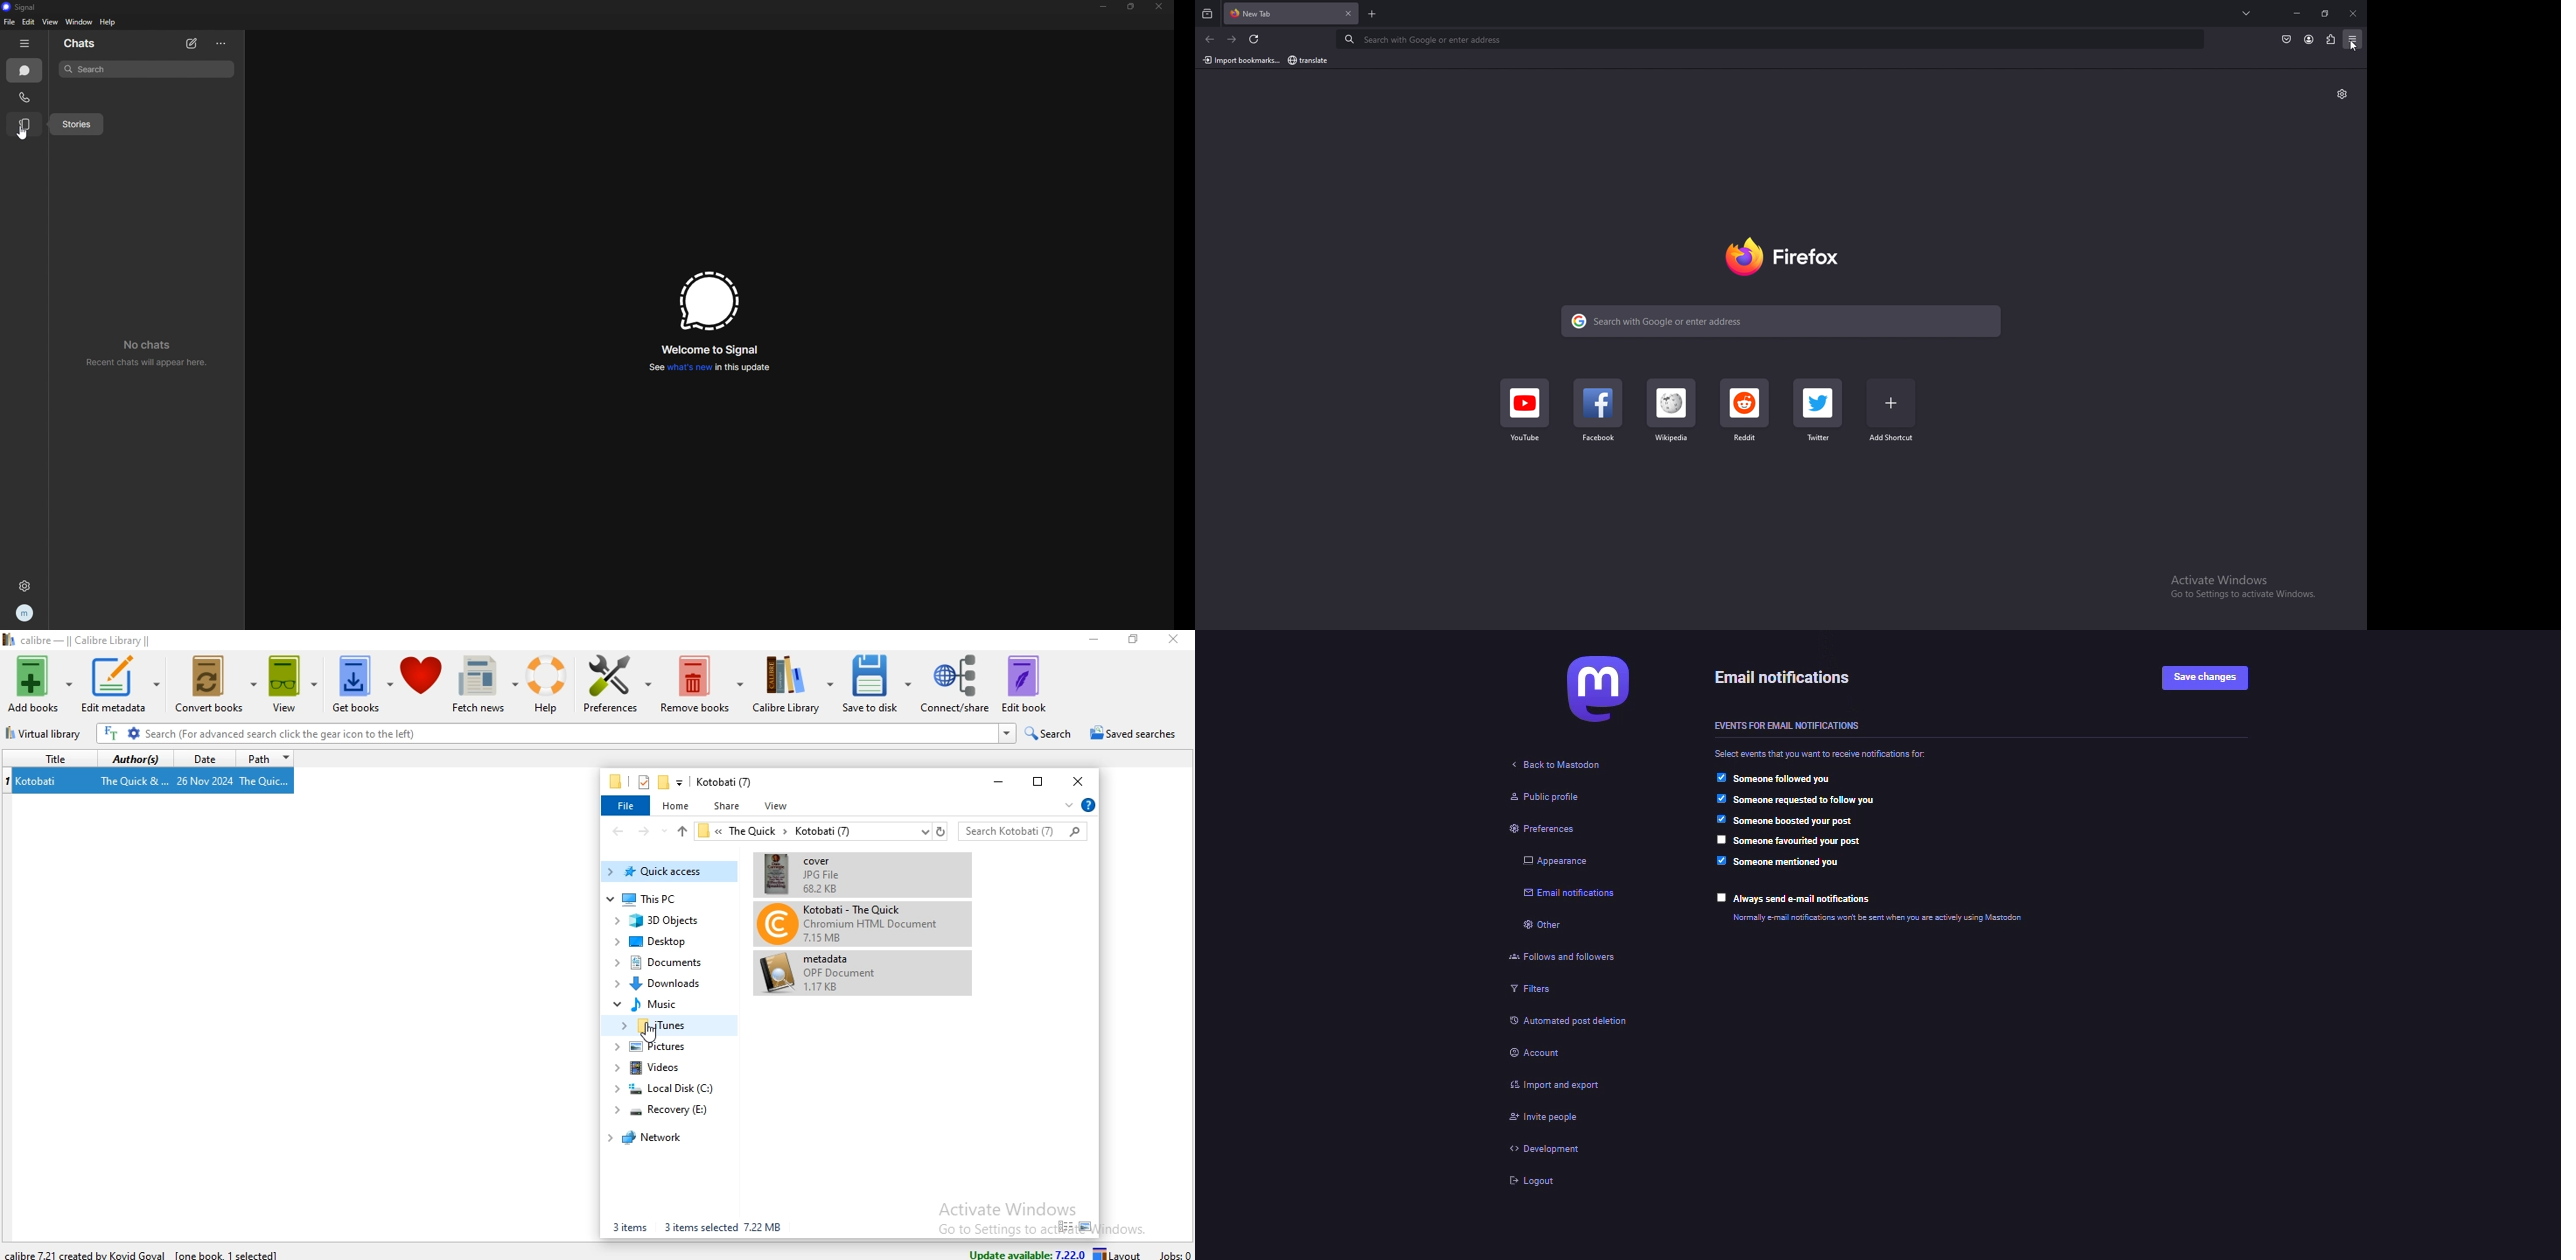 Image resolution: width=2576 pixels, height=1260 pixels. I want to click on search bar, so click(1776, 39).